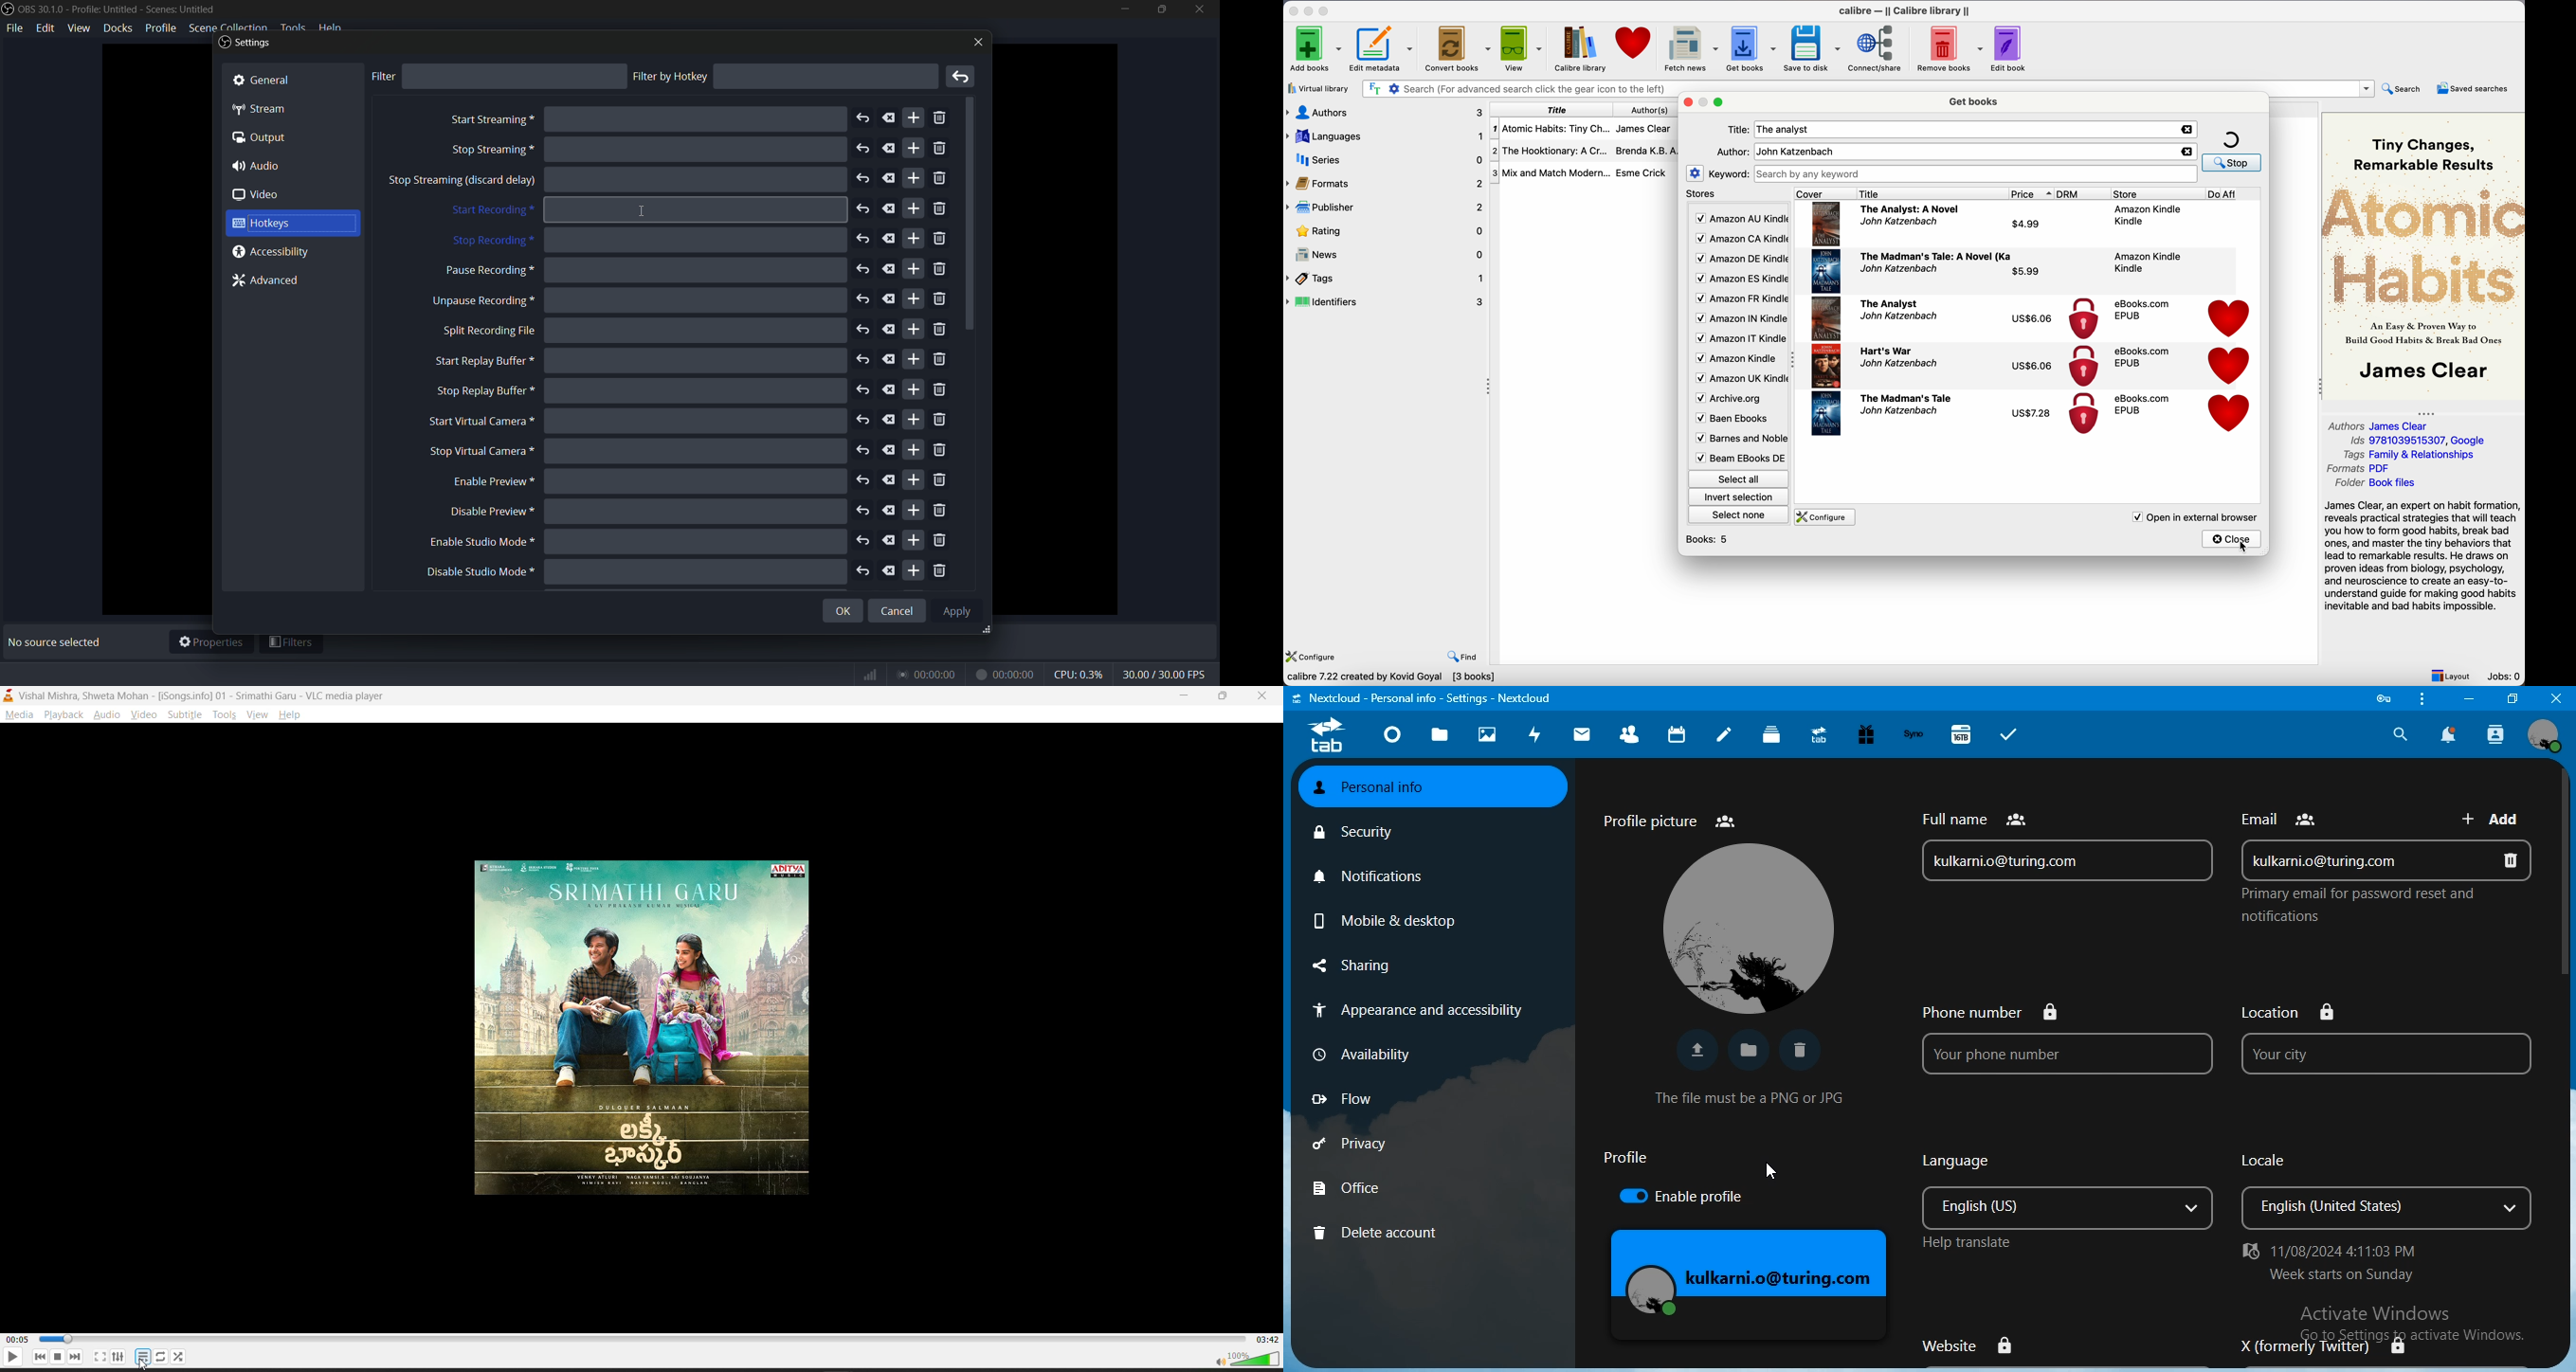 Image resolution: width=2576 pixels, height=1372 pixels. What do you see at coordinates (889, 269) in the screenshot?
I see `delete` at bounding box center [889, 269].